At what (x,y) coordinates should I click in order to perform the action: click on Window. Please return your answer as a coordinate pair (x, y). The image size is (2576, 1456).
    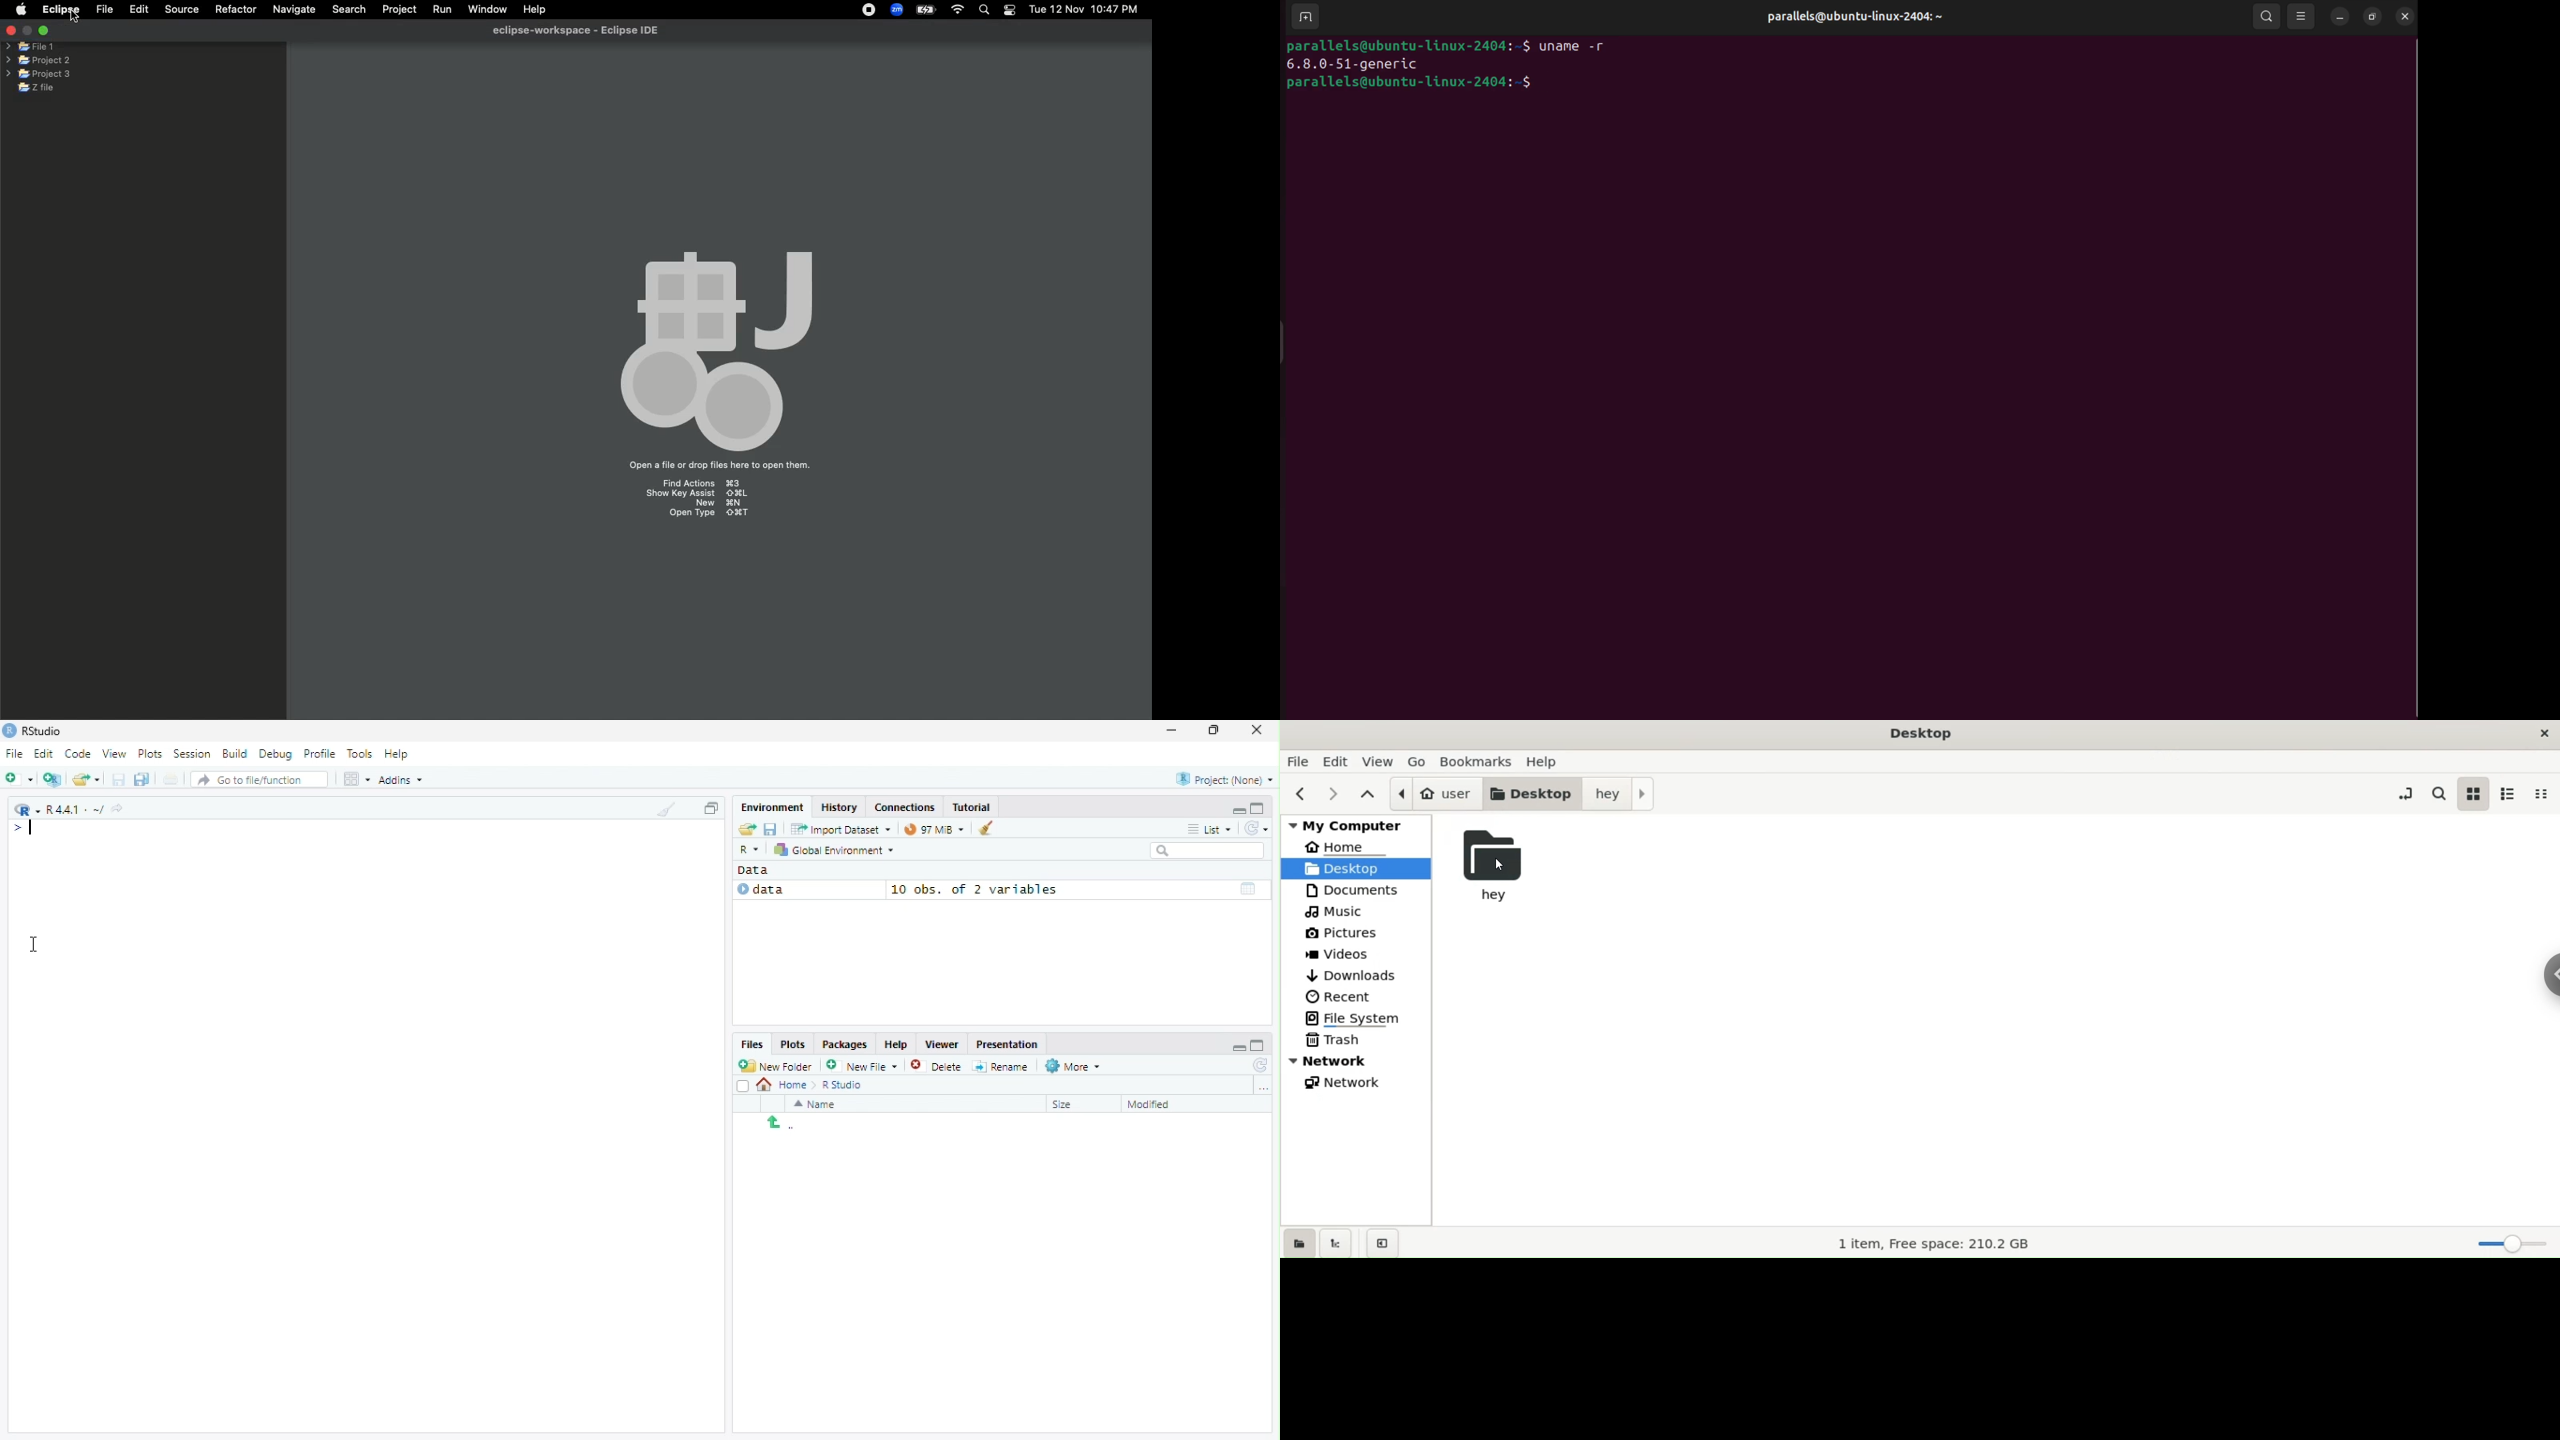
    Looking at the image, I should click on (486, 9).